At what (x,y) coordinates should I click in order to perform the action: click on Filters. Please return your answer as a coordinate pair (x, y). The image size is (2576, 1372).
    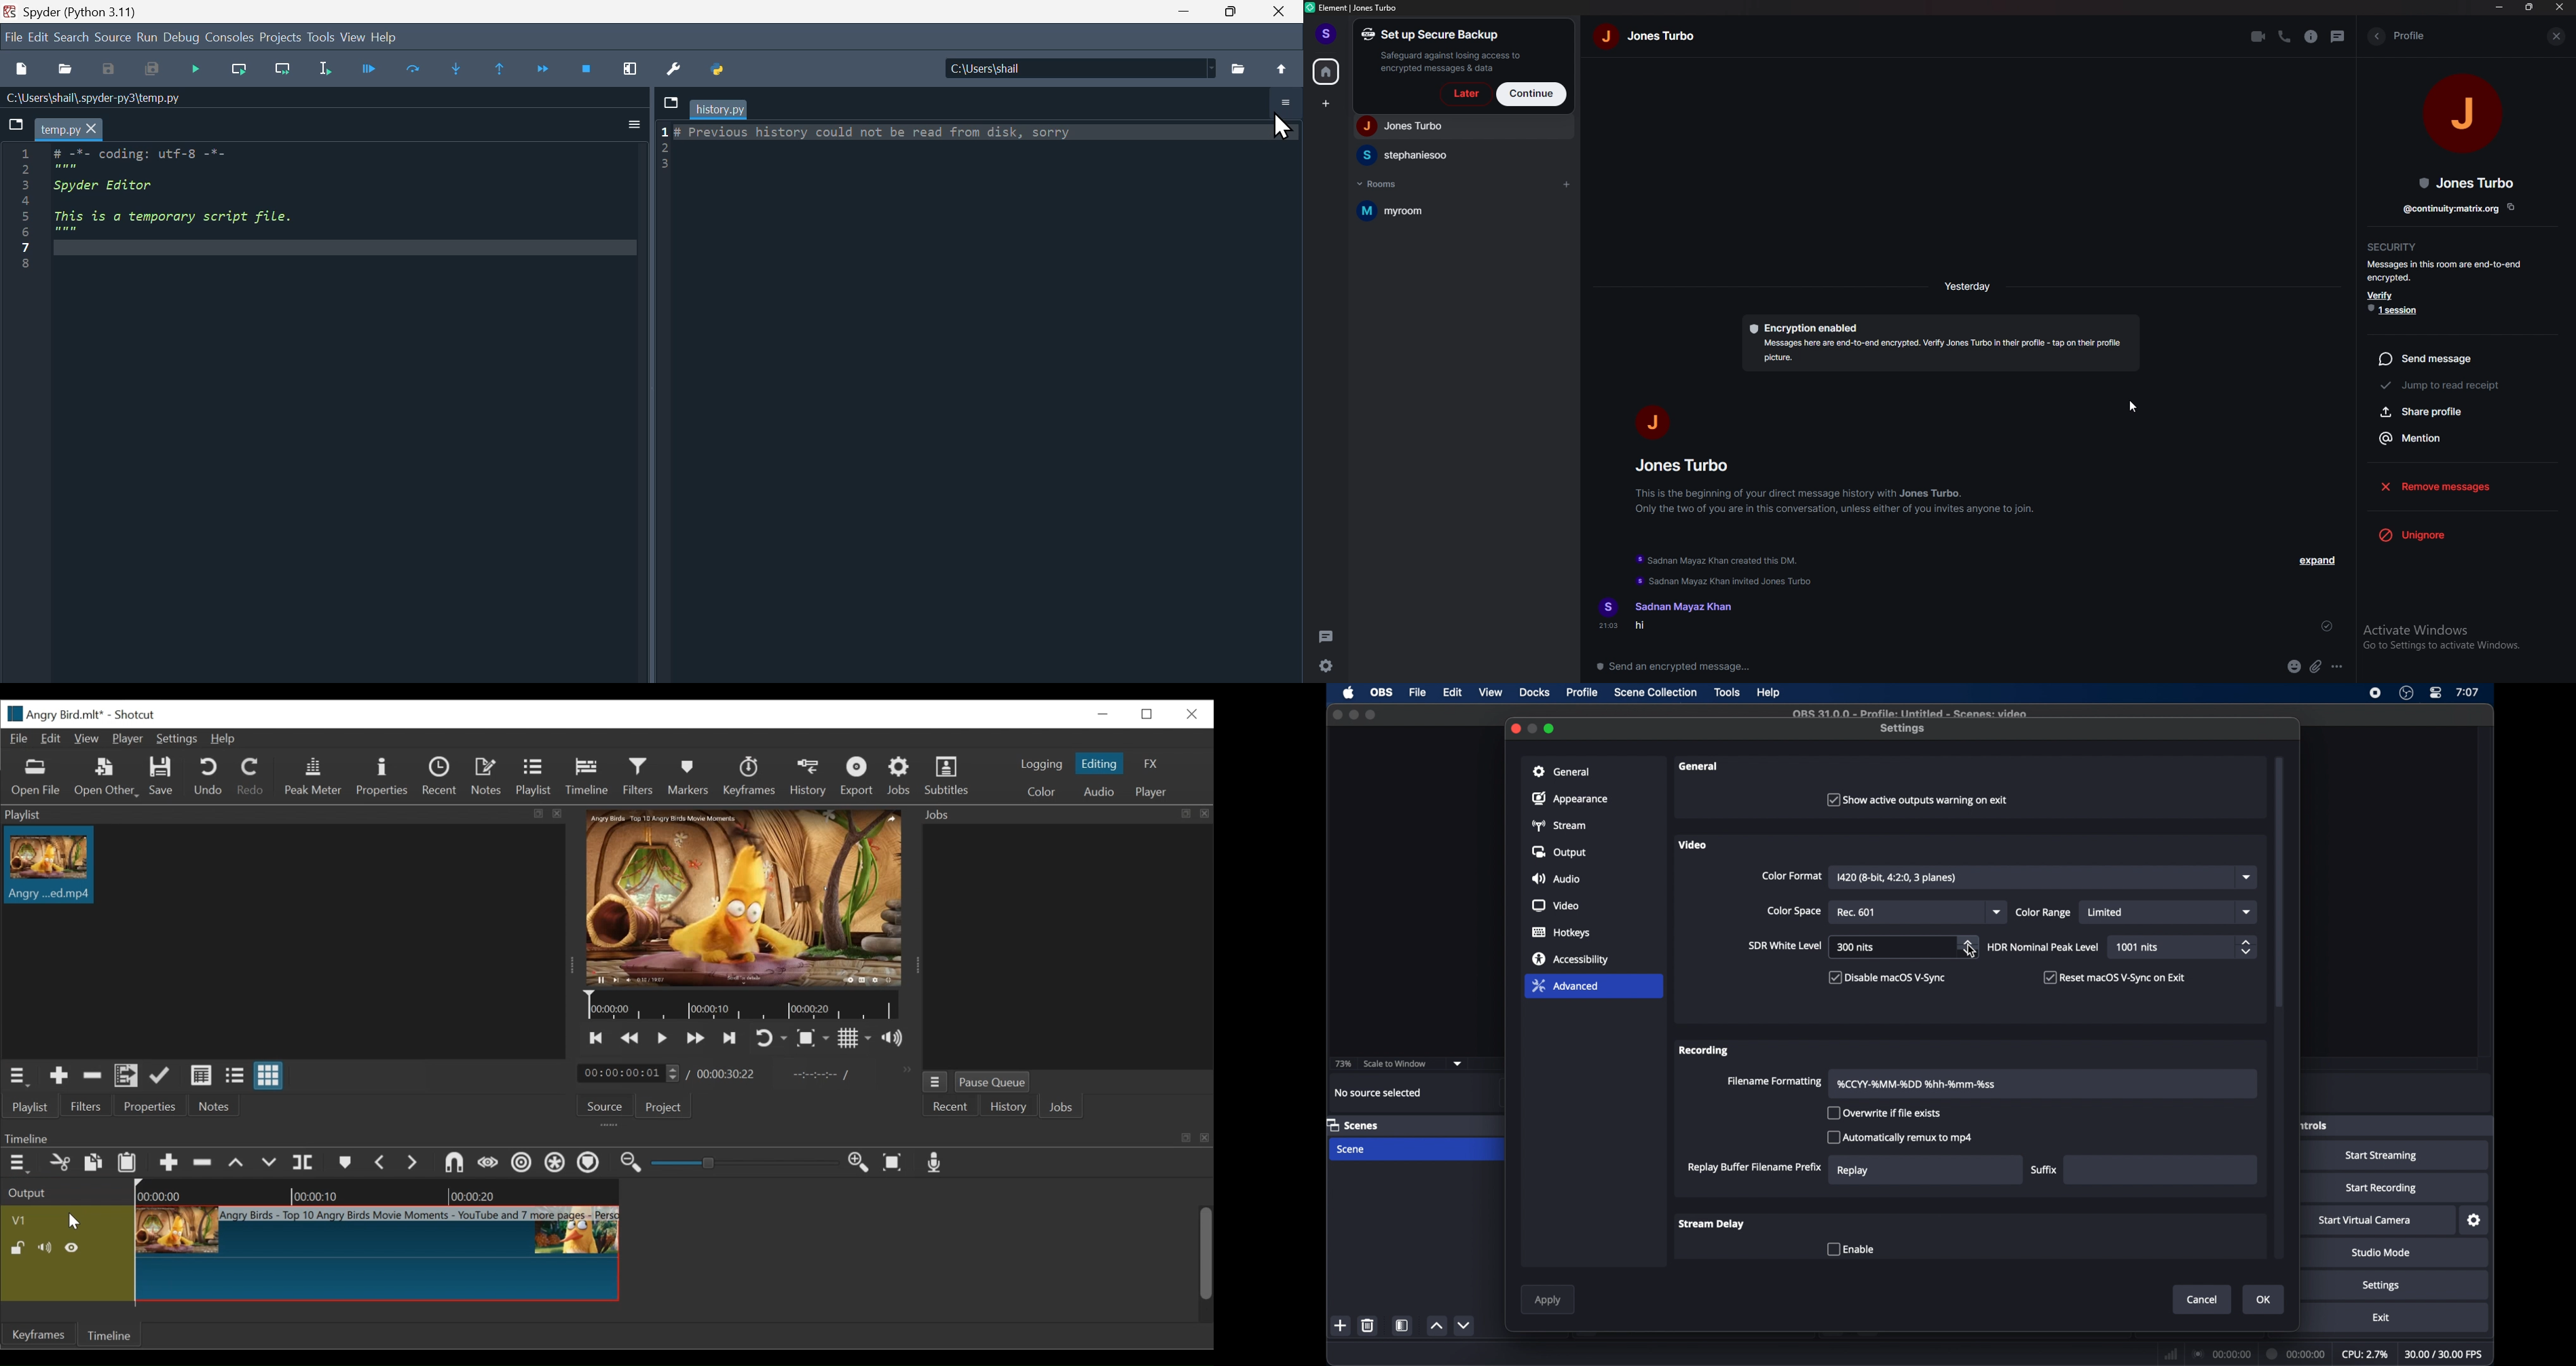
    Looking at the image, I should click on (89, 1106).